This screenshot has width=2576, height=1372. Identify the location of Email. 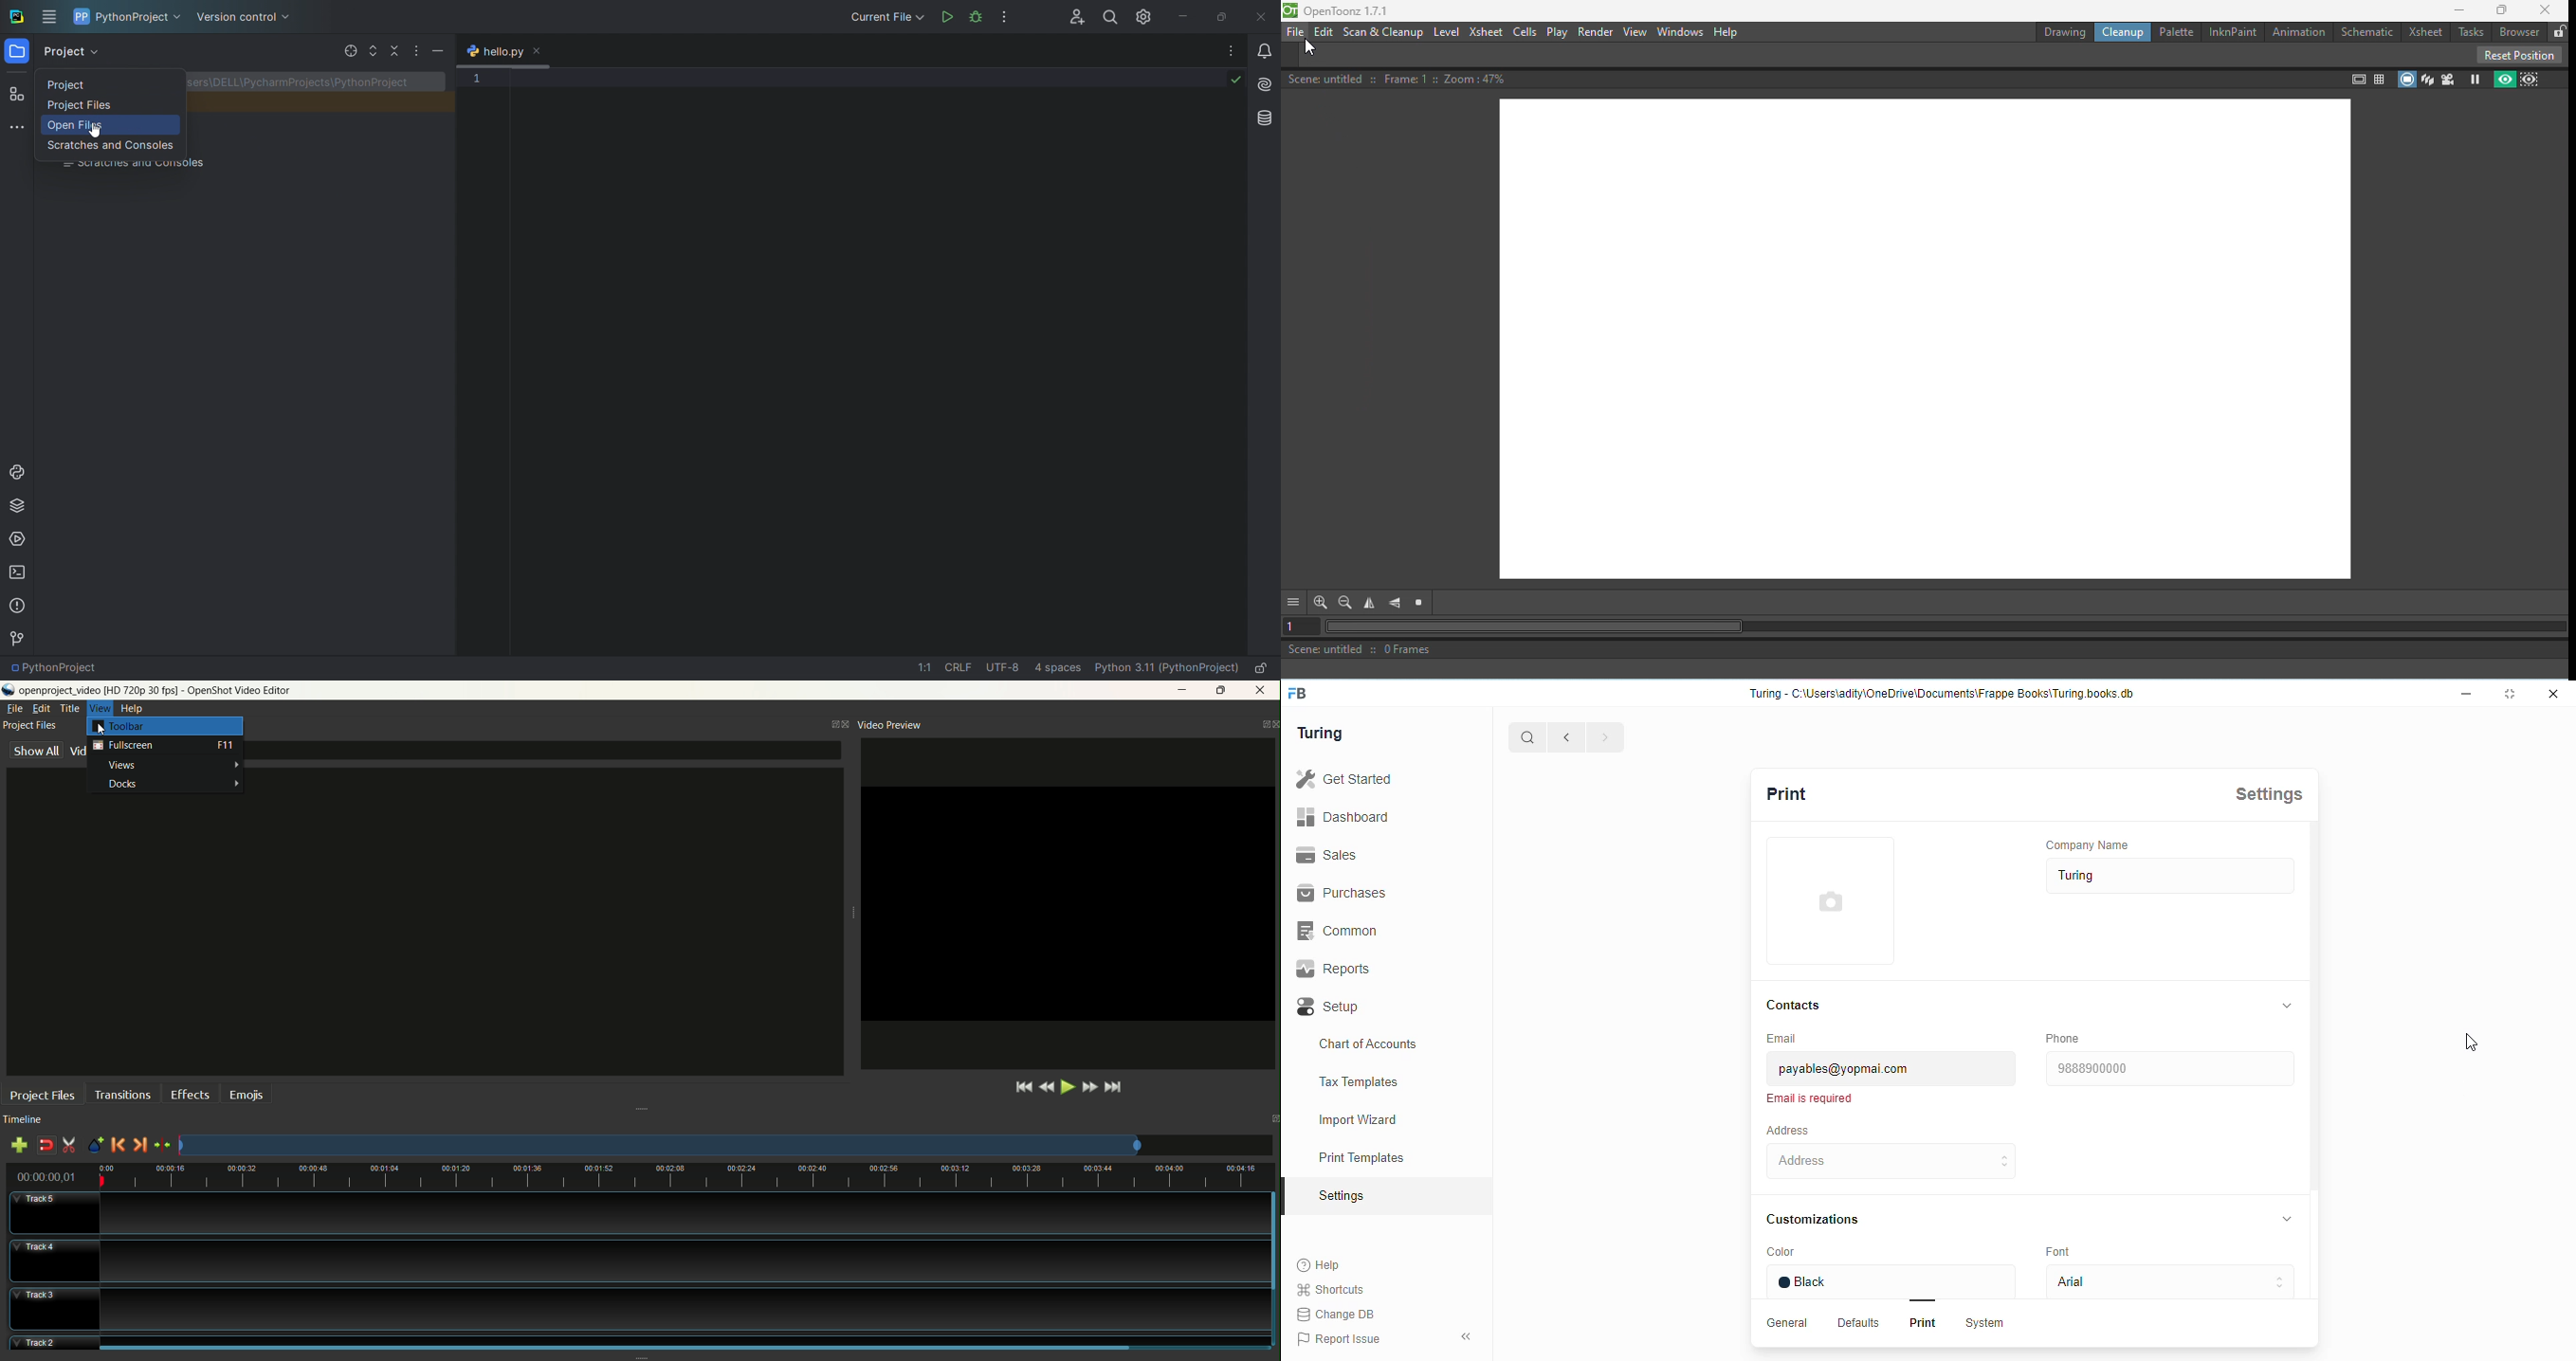
(1790, 1038).